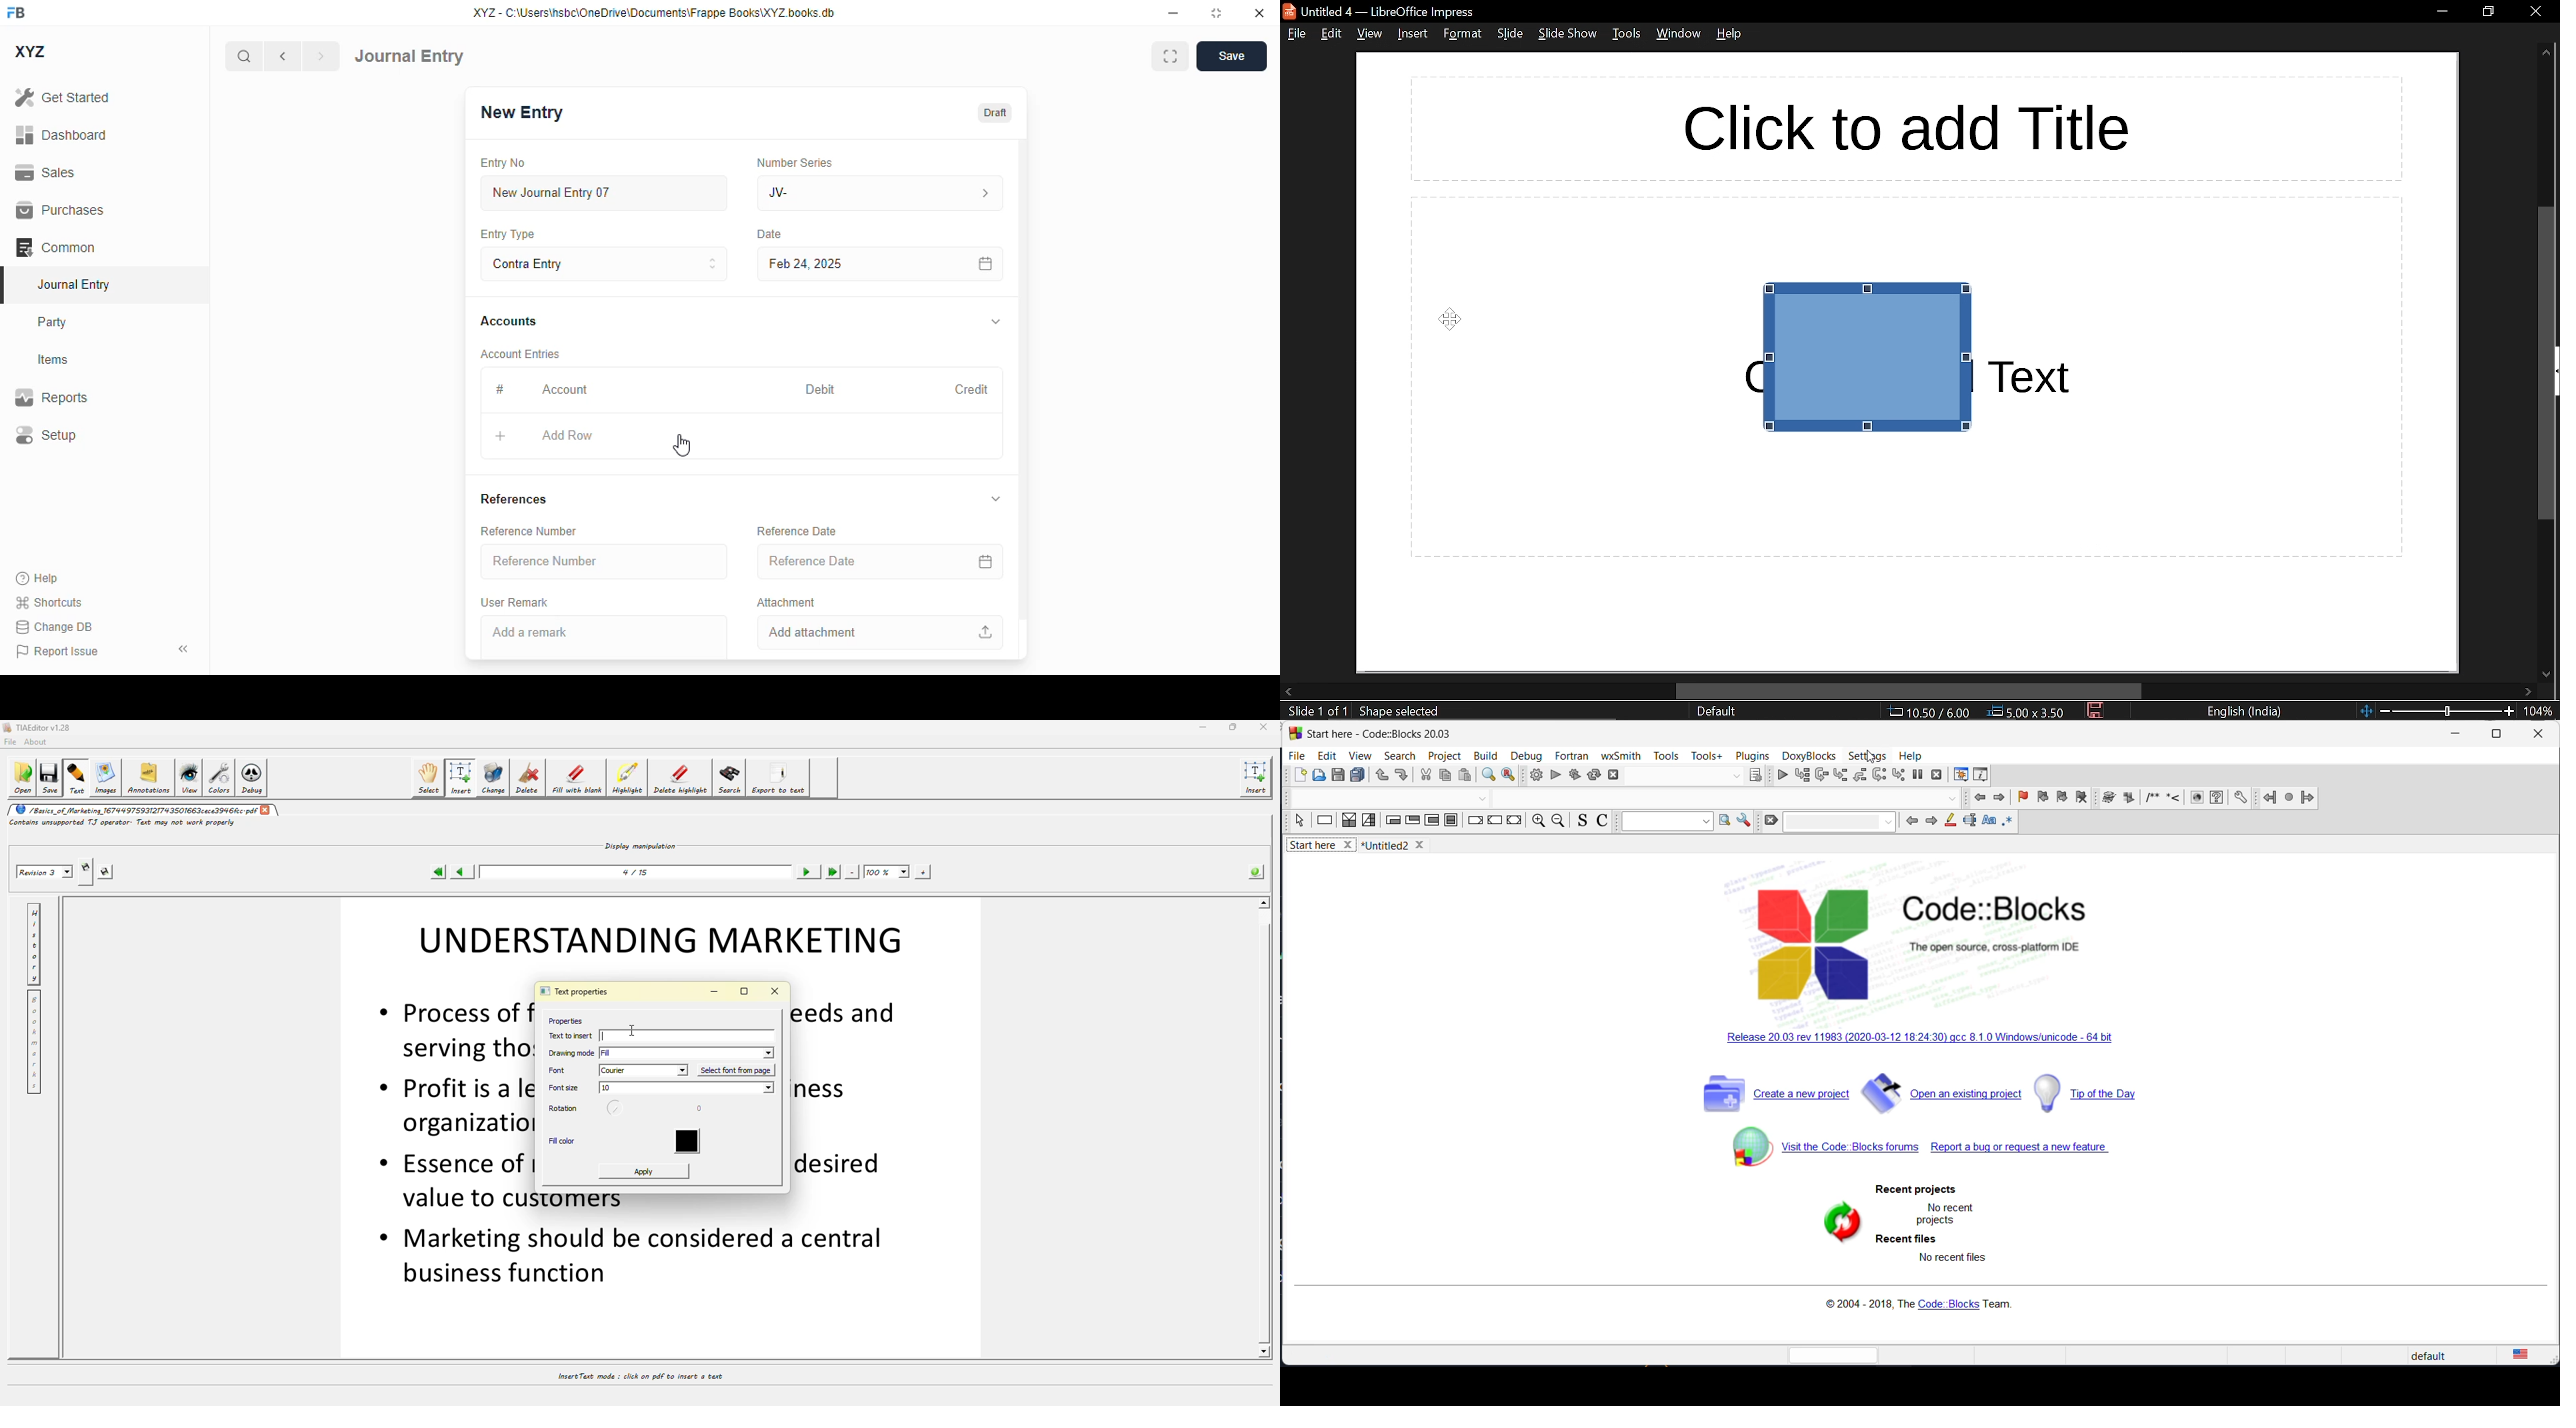 This screenshot has height=1428, width=2576. Describe the element at coordinates (55, 247) in the screenshot. I see `common` at that location.